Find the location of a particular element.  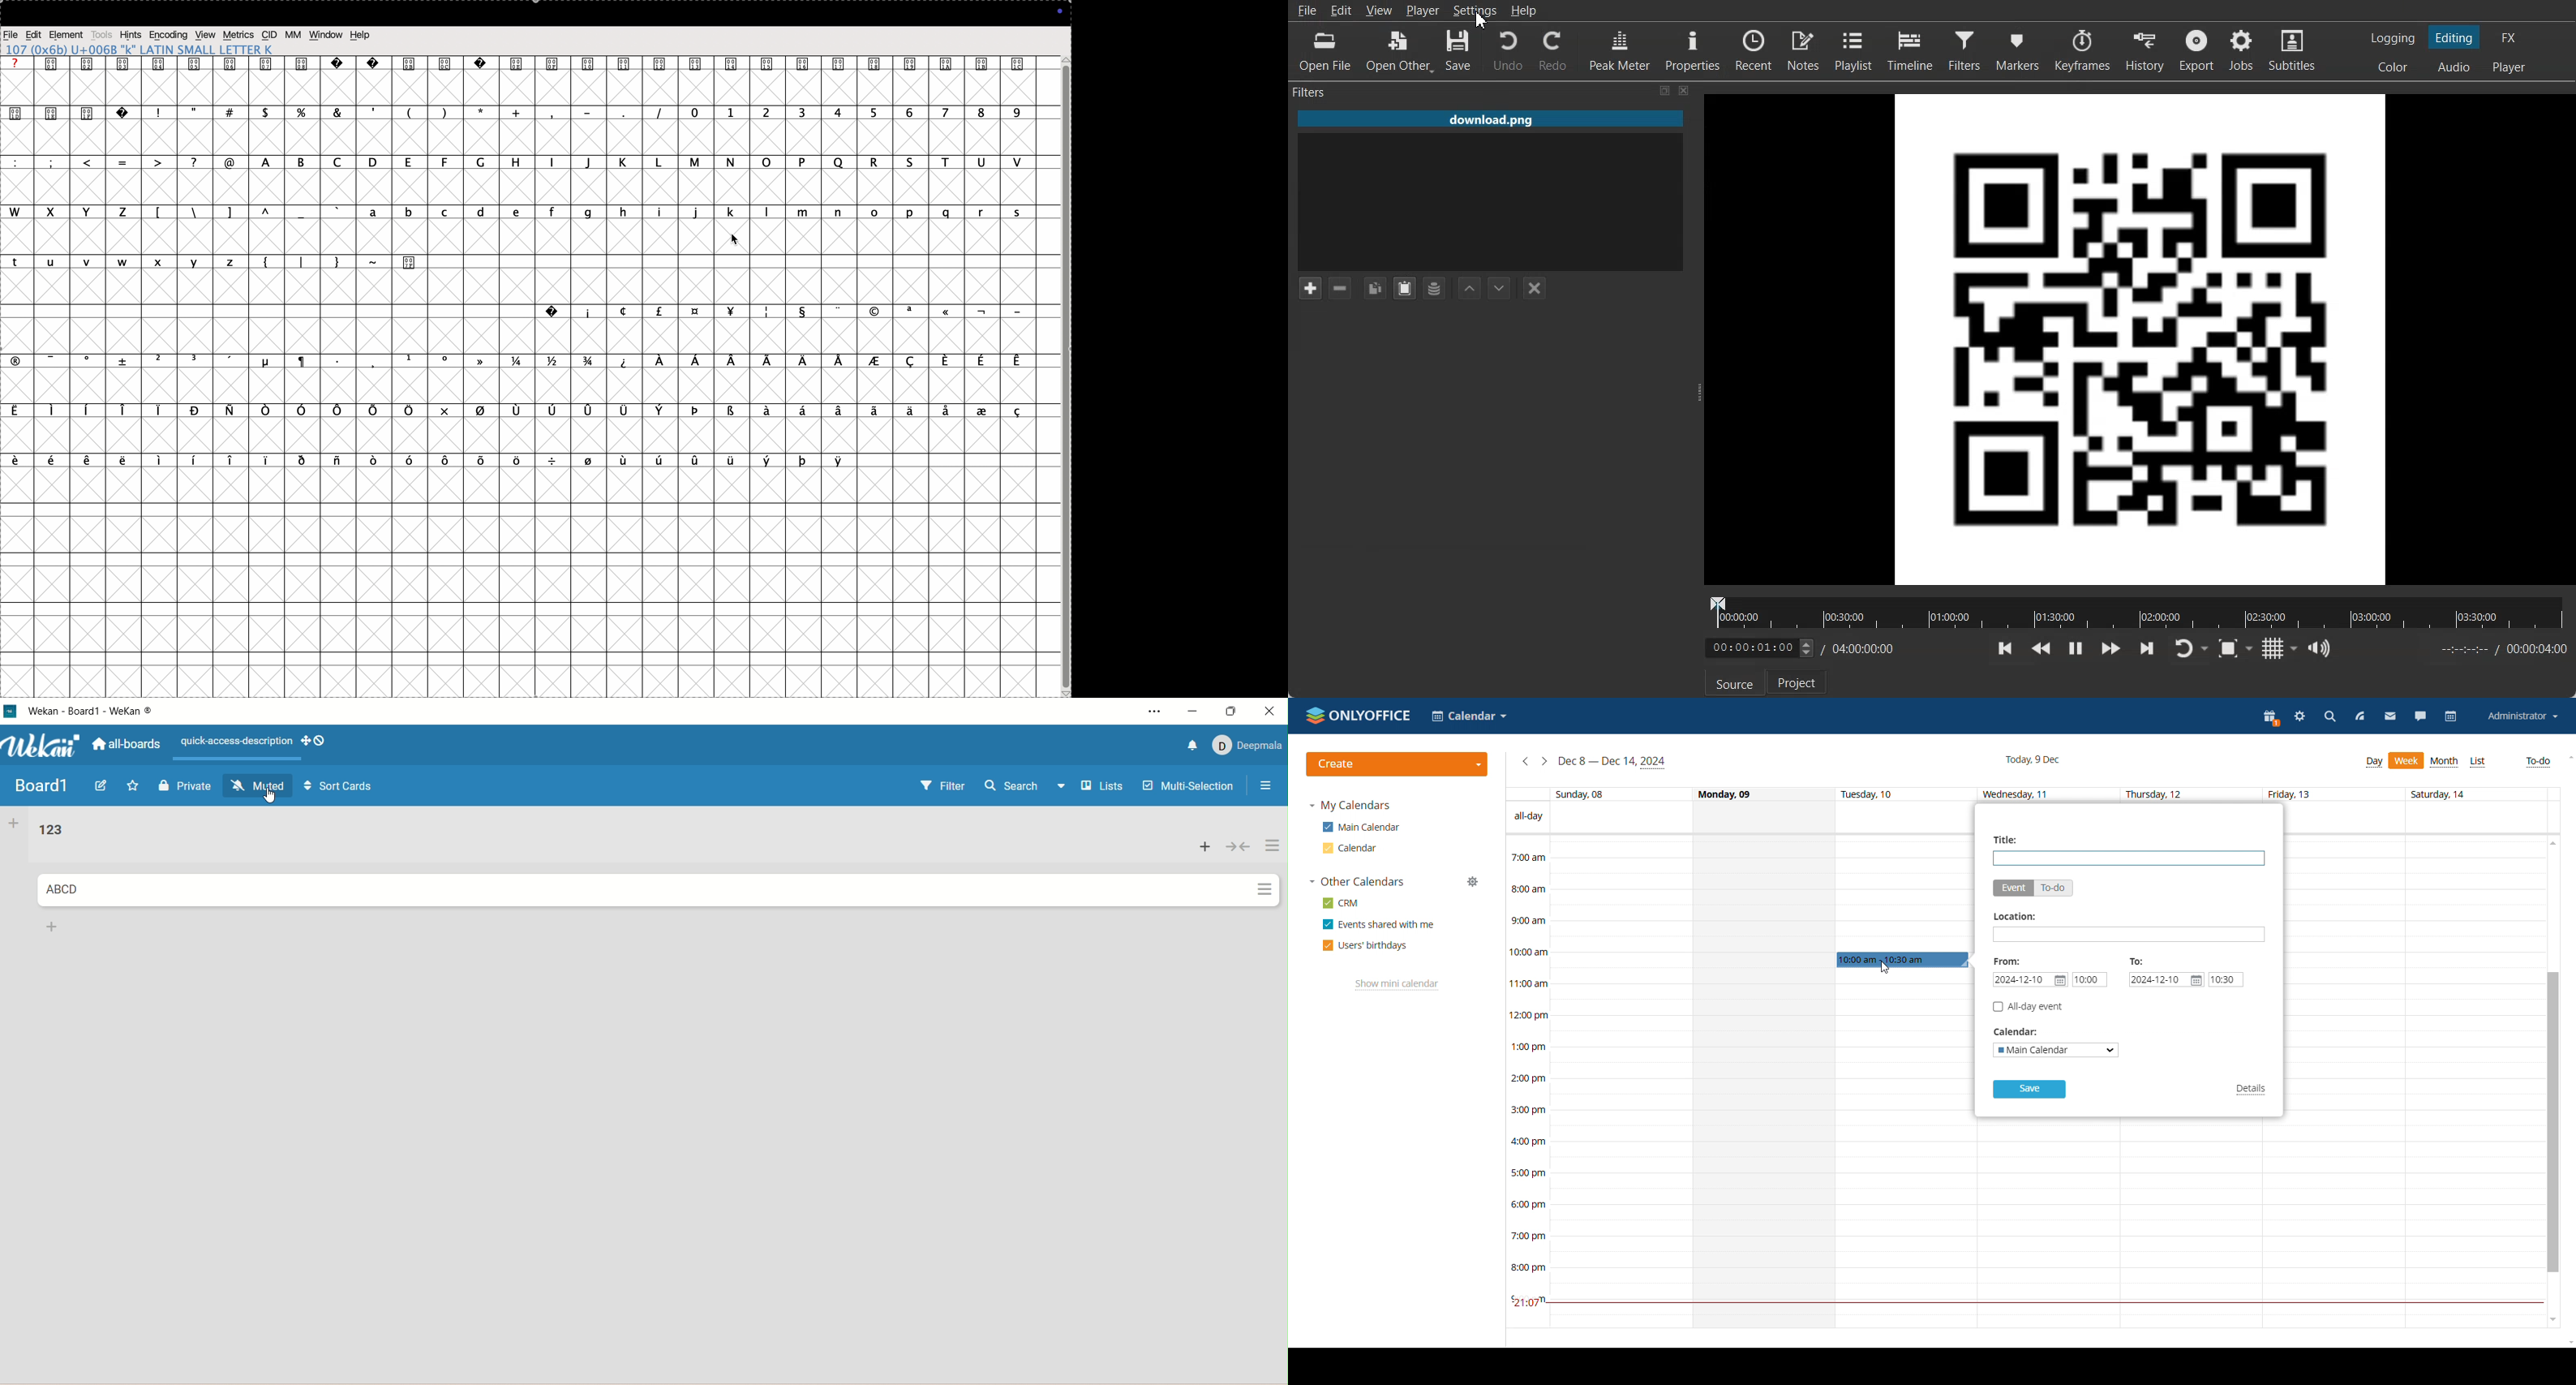

Skip to the previous point is located at coordinates (2006, 648).